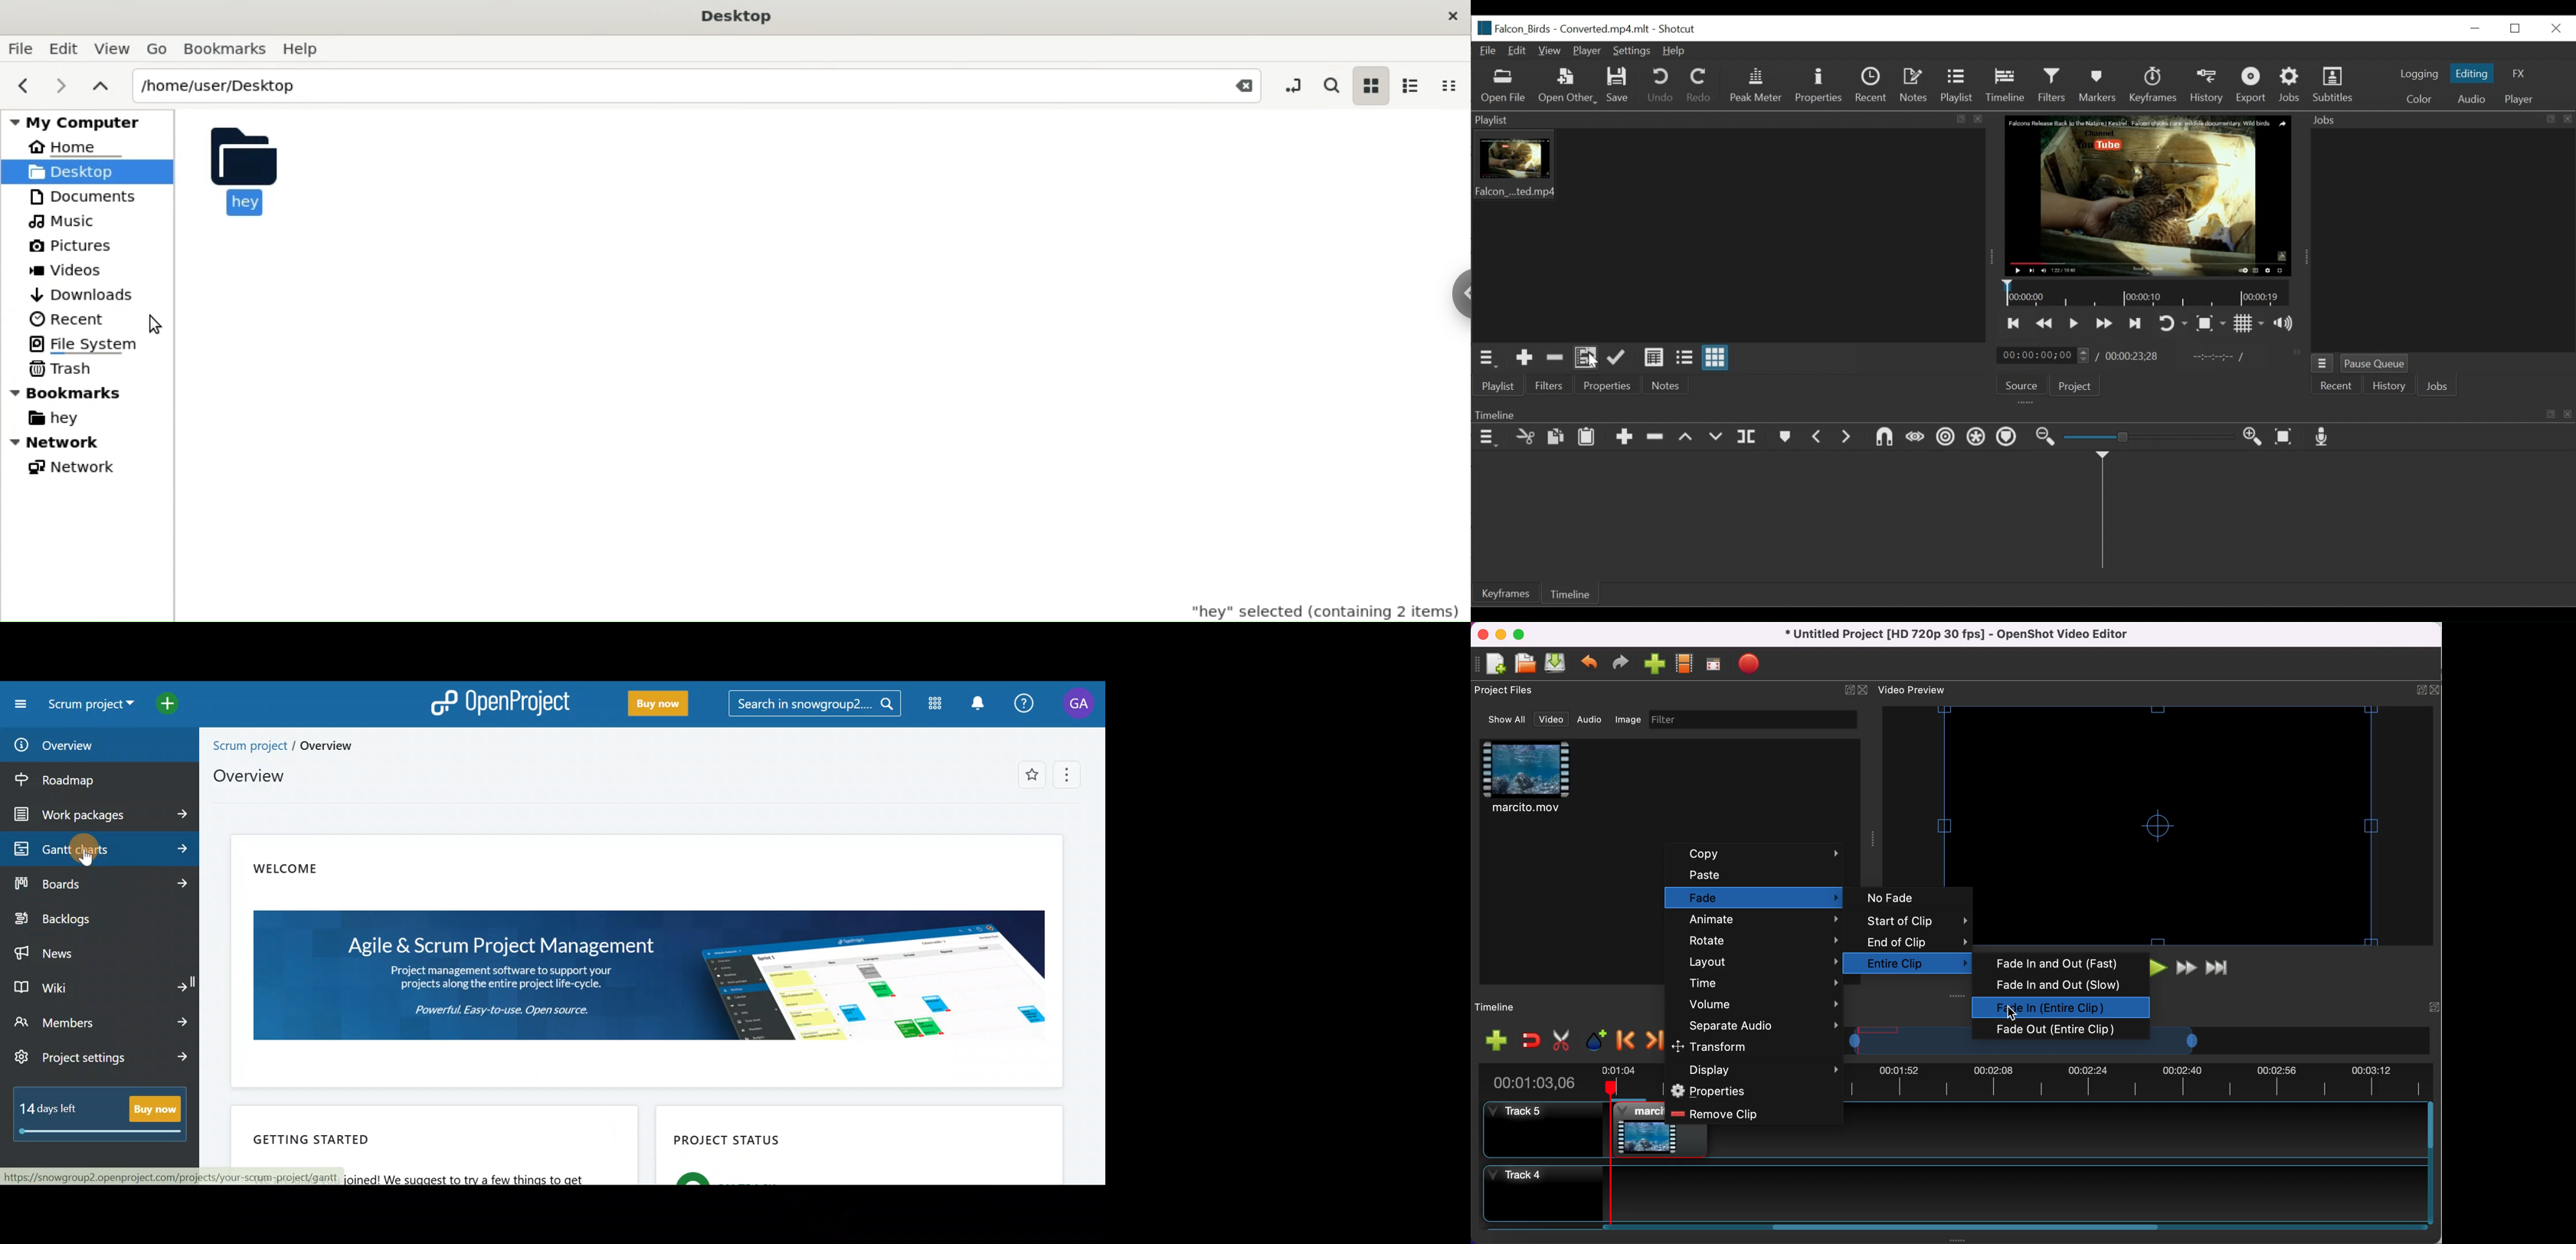  What do you see at coordinates (2291, 85) in the screenshot?
I see `Jobs` at bounding box center [2291, 85].